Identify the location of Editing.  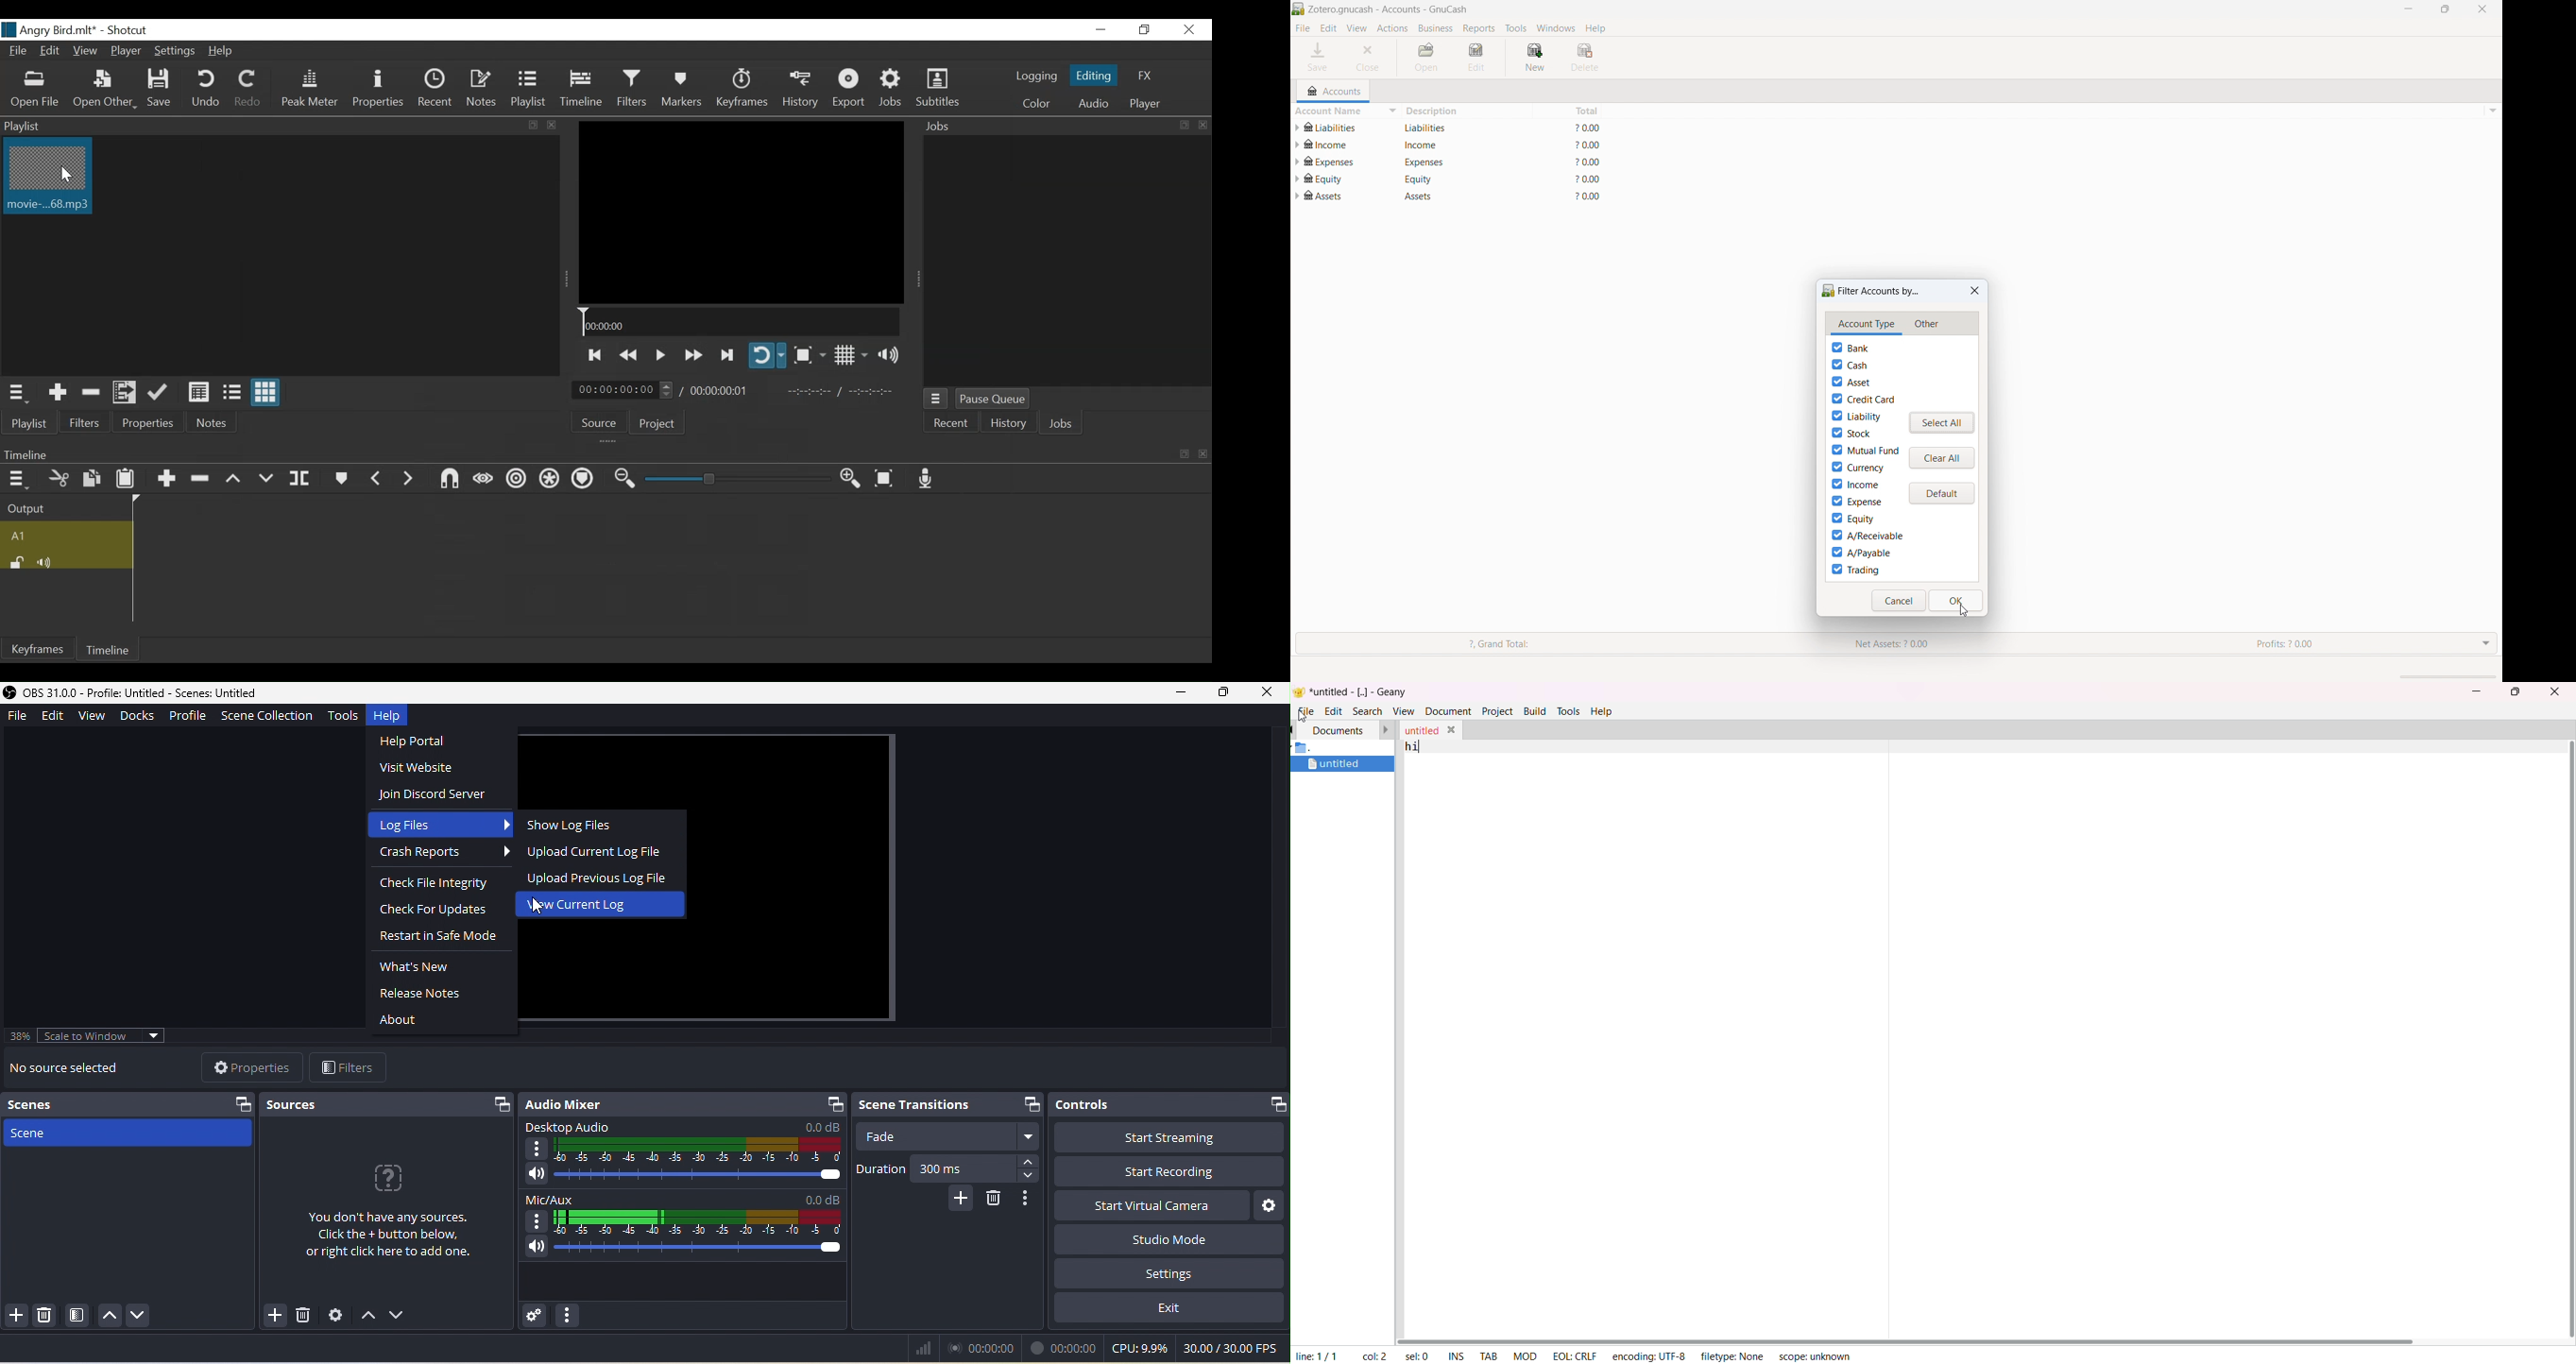
(1094, 73).